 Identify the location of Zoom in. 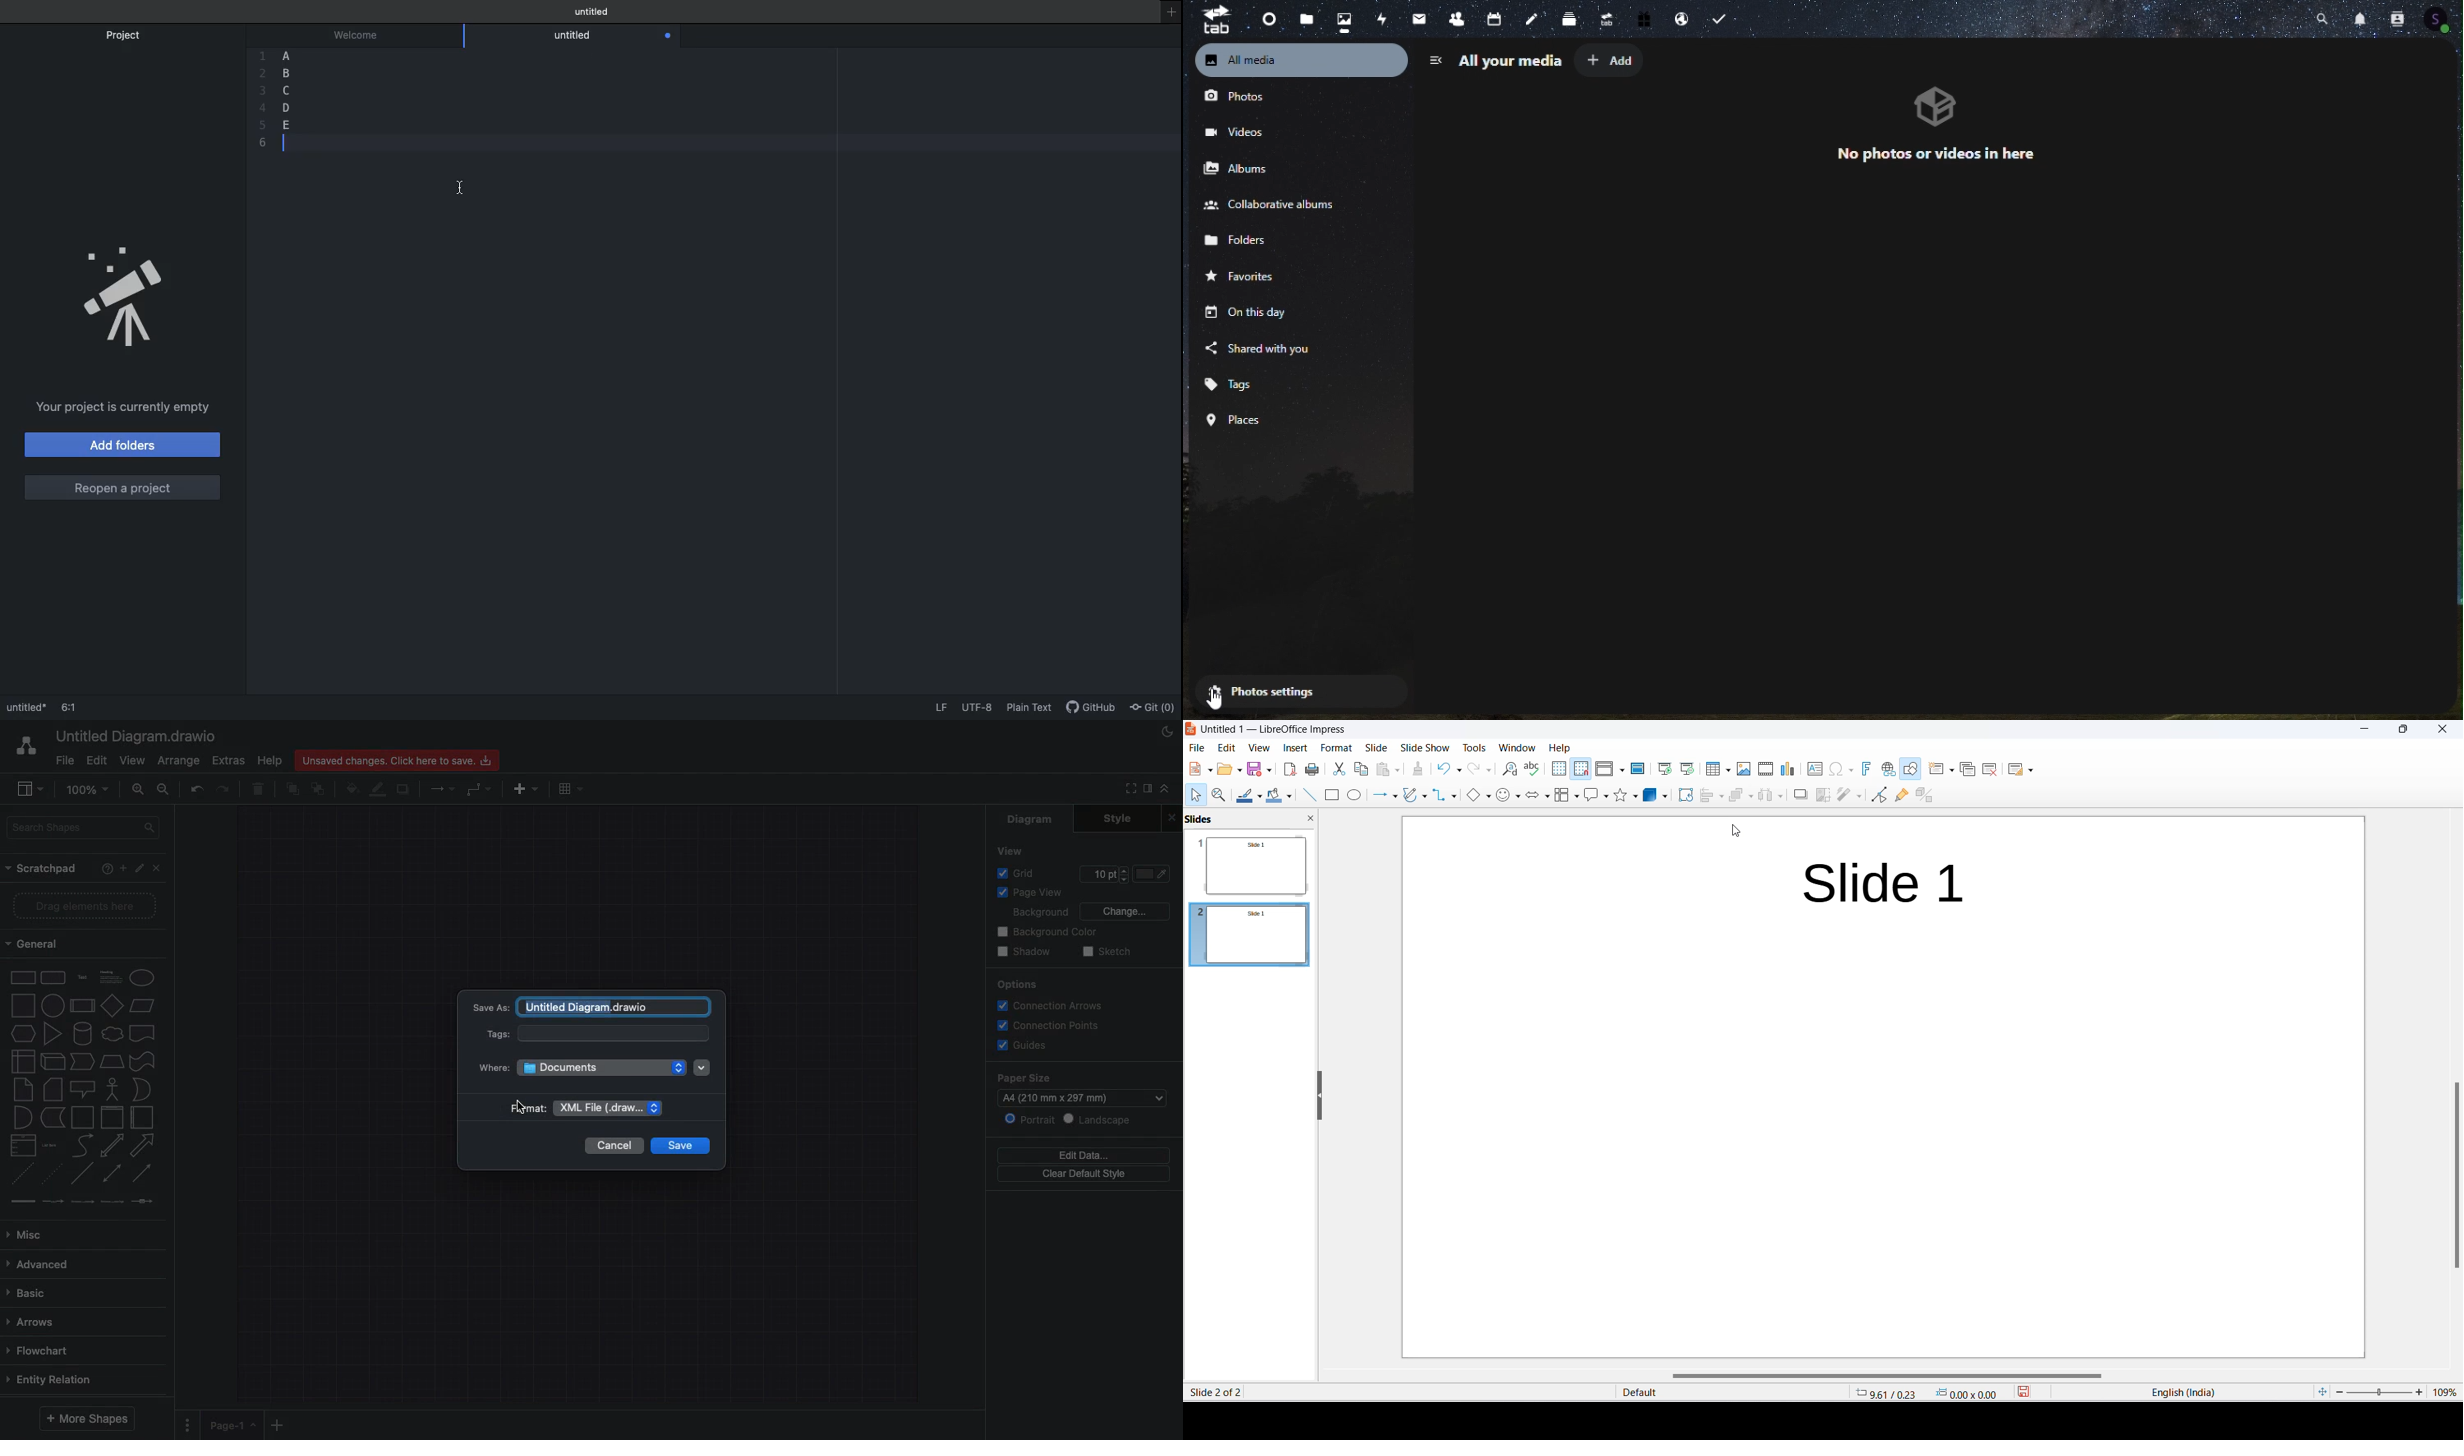
(137, 790).